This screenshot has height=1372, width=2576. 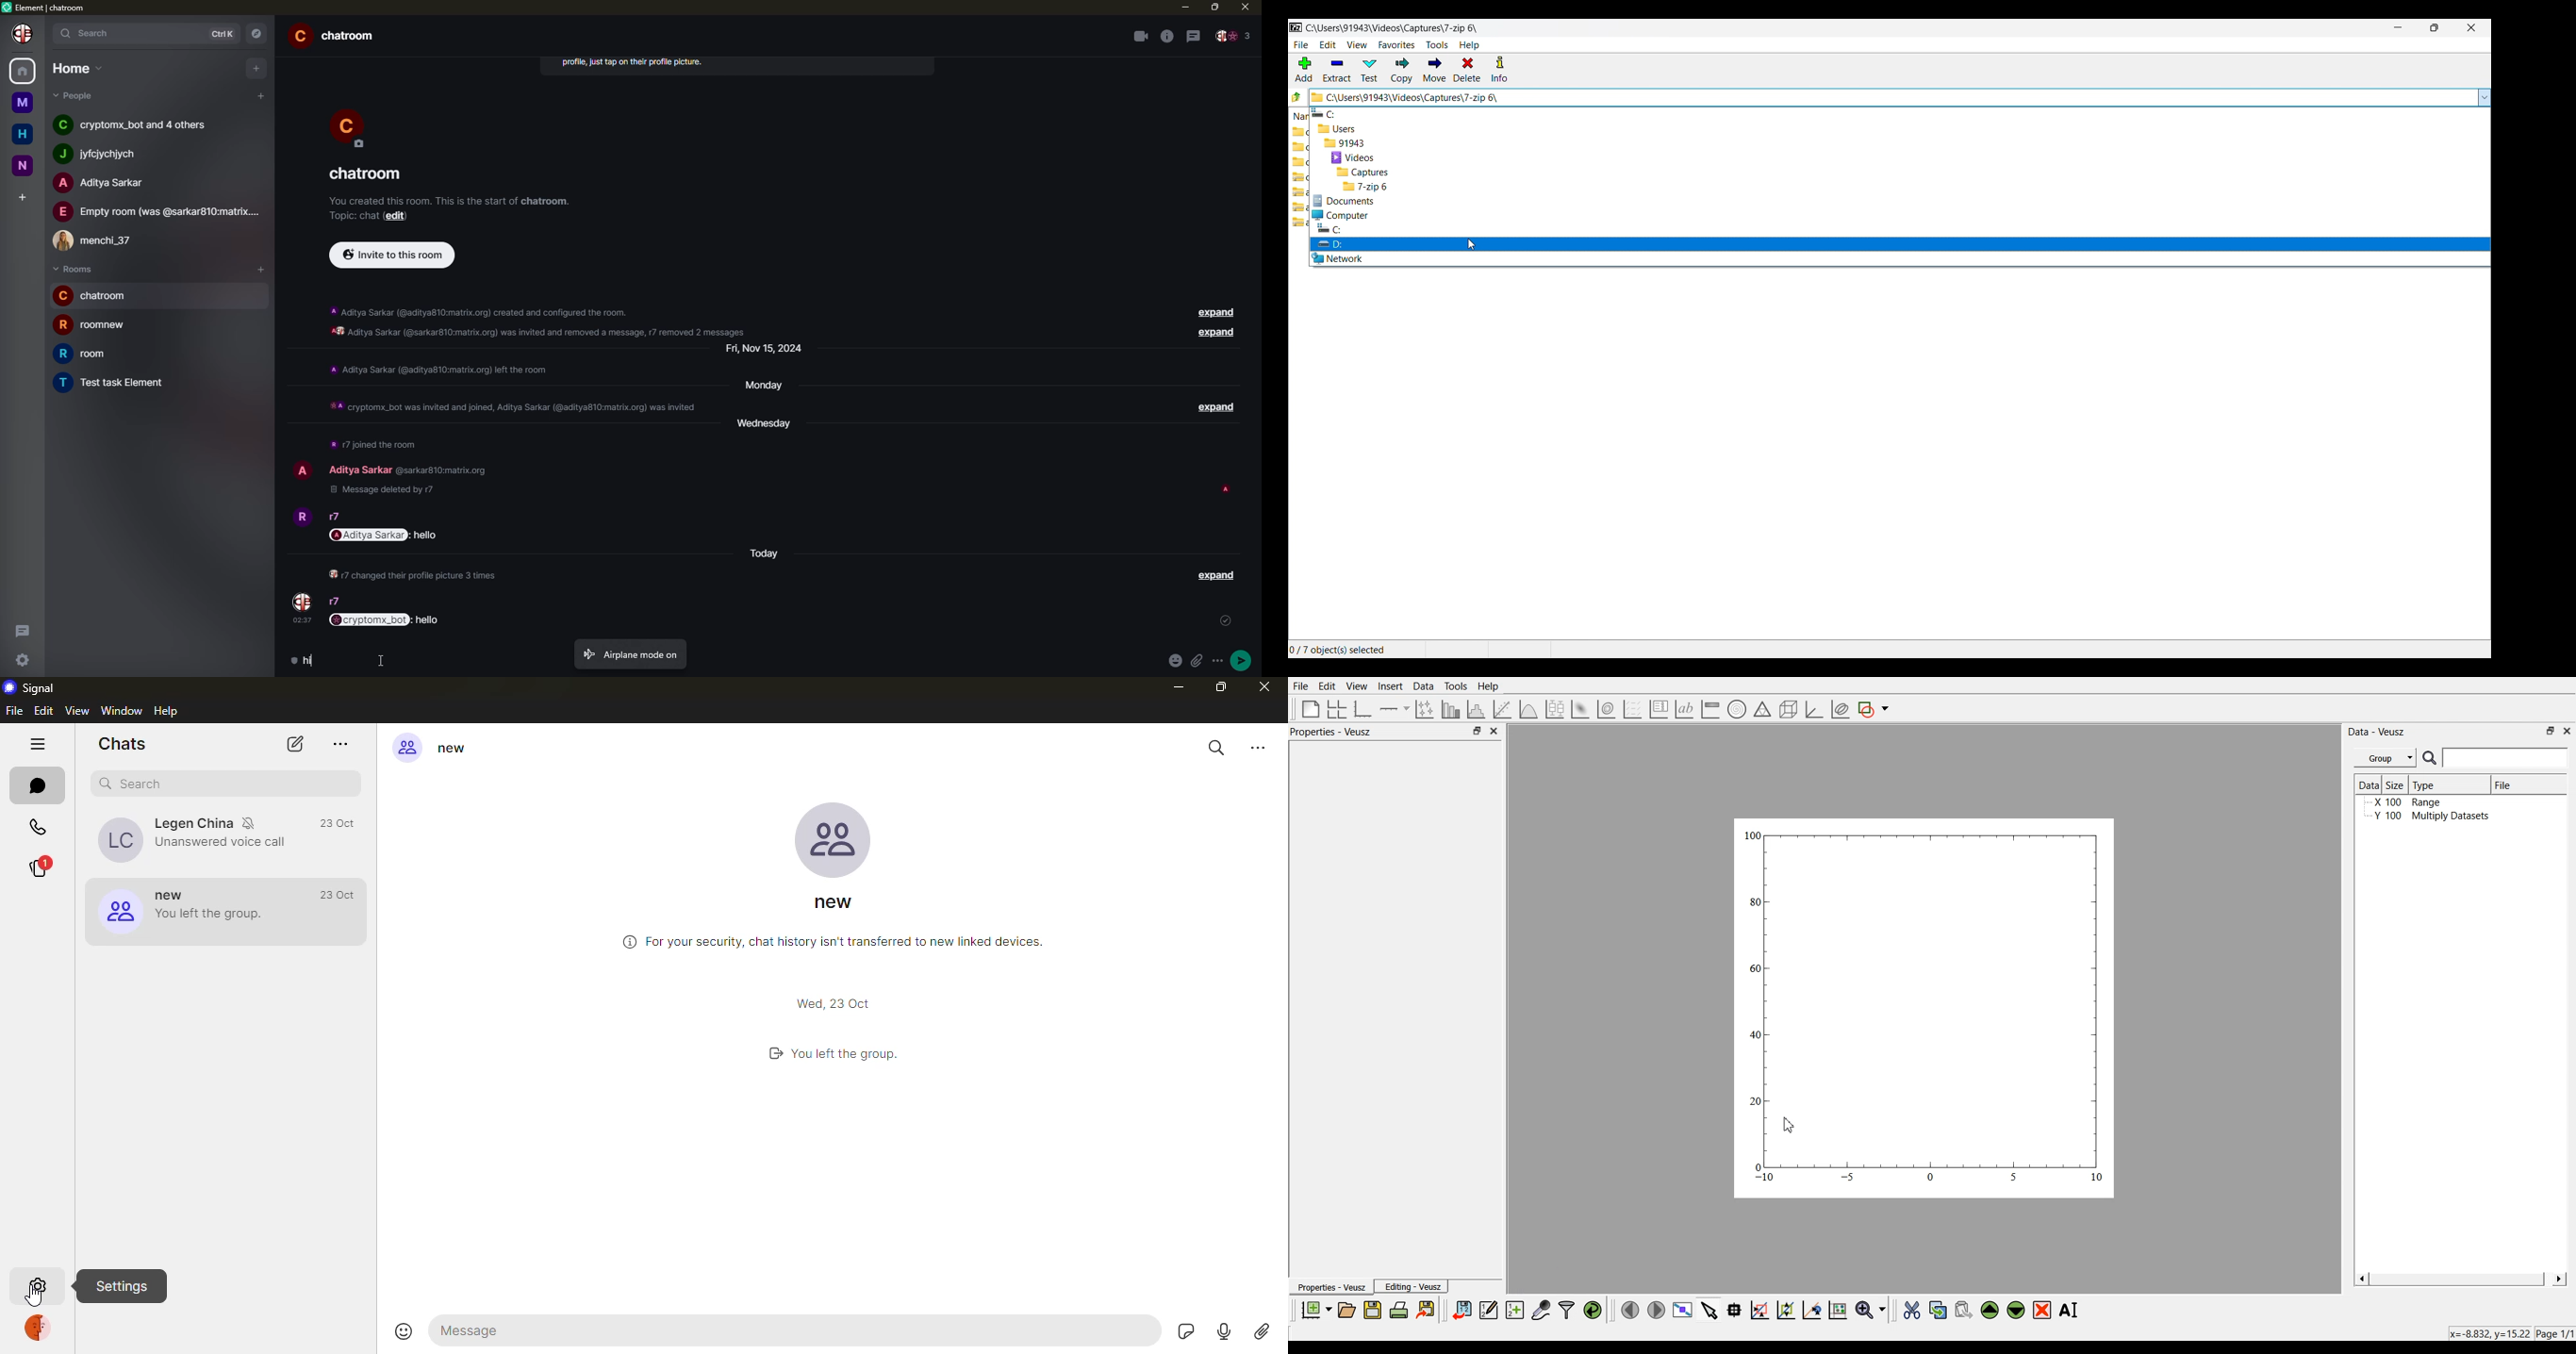 I want to click on export, so click(x=1427, y=1310).